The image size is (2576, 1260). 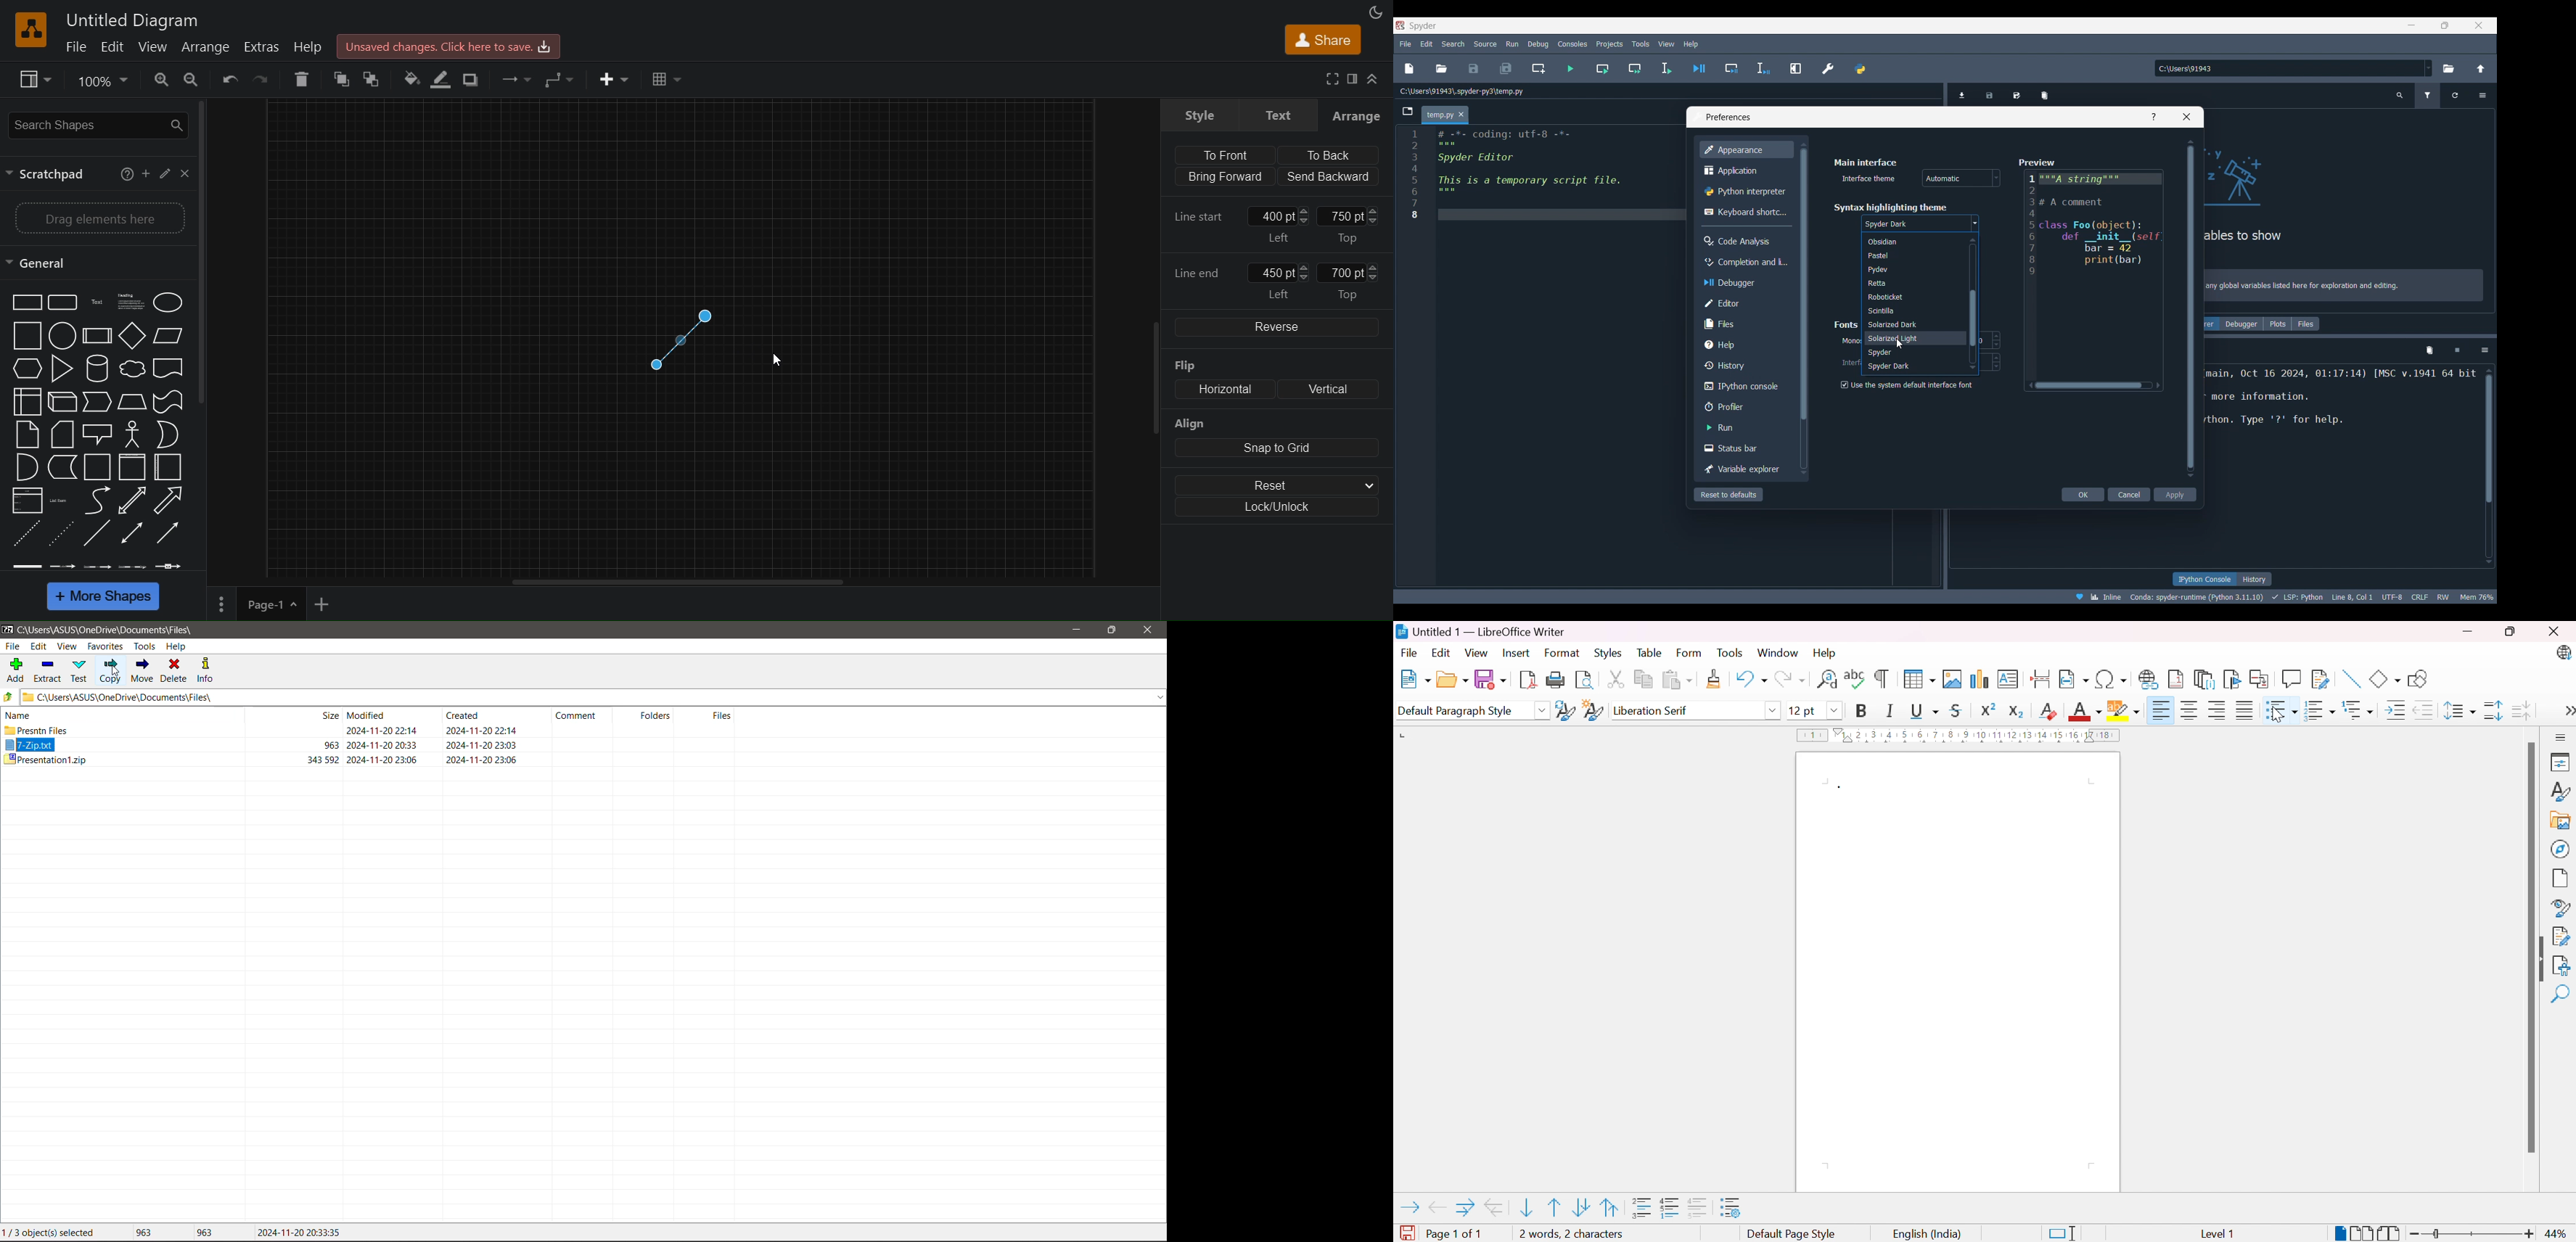 What do you see at coordinates (2564, 937) in the screenshot?
I see `Manage changes` at bounding box center [2564, 937].